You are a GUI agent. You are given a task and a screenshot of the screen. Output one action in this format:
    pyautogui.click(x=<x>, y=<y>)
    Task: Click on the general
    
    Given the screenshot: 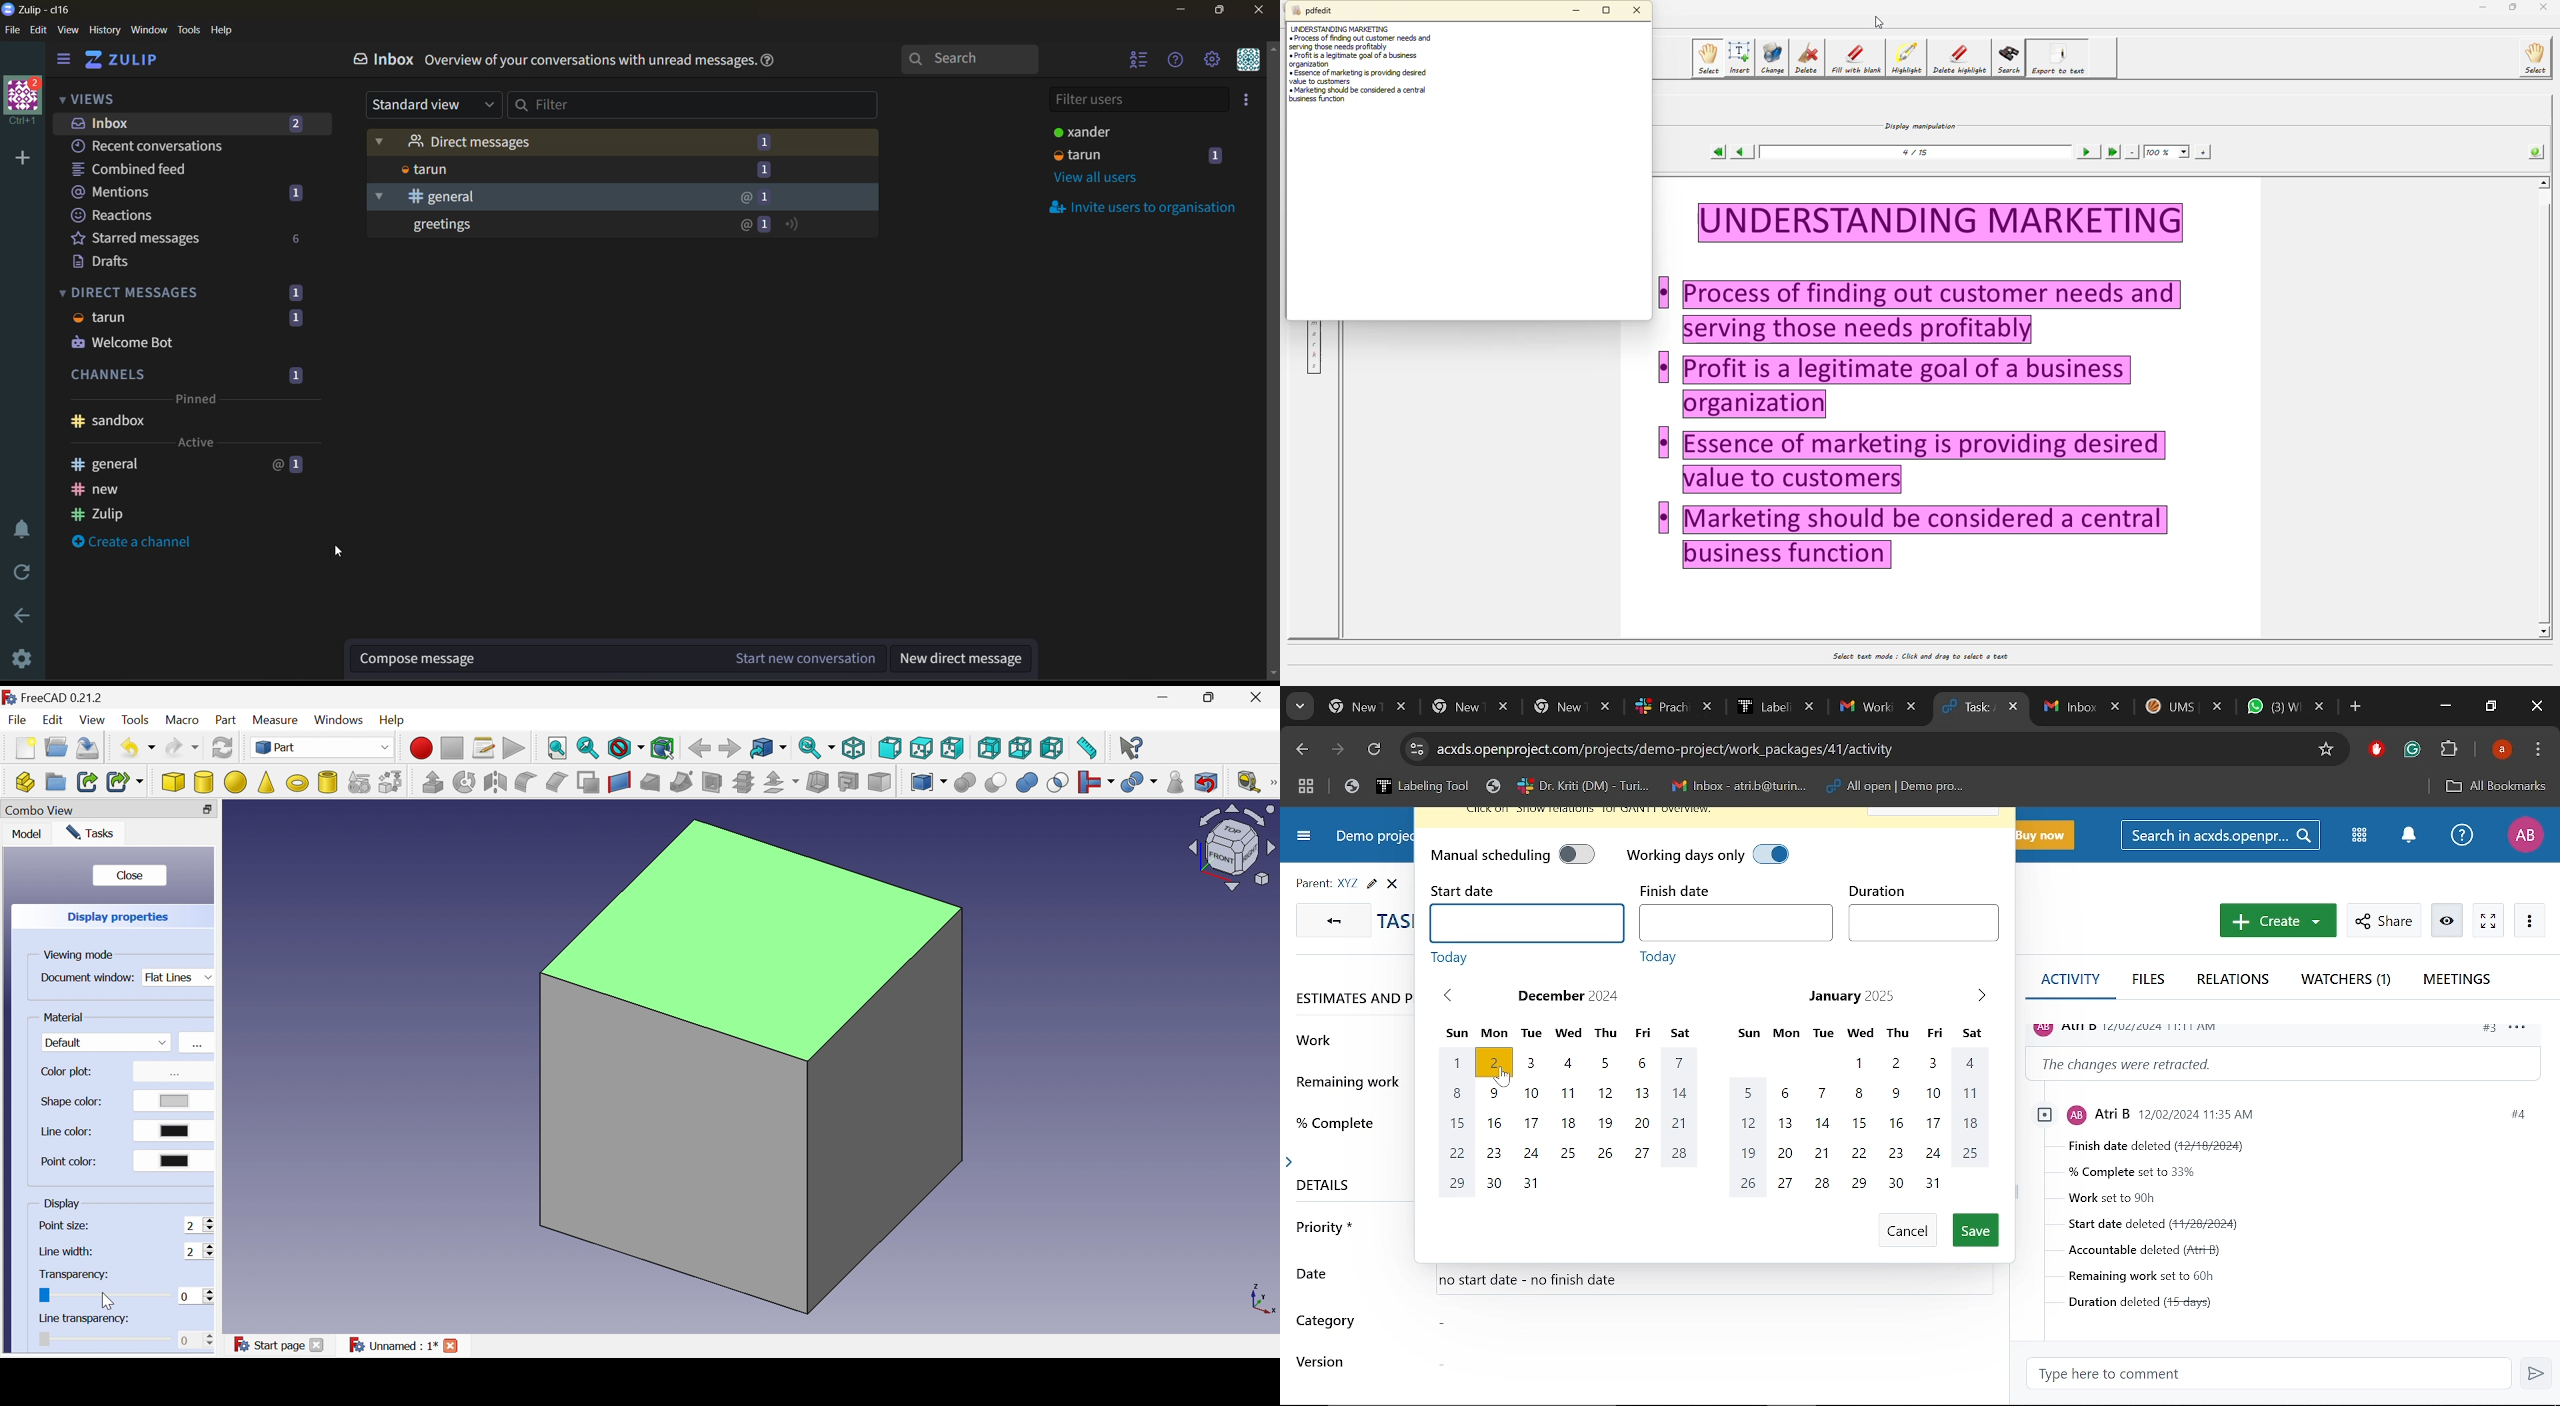 What is the action you would take?
    pyautogui.click(x=187, y=464)
    